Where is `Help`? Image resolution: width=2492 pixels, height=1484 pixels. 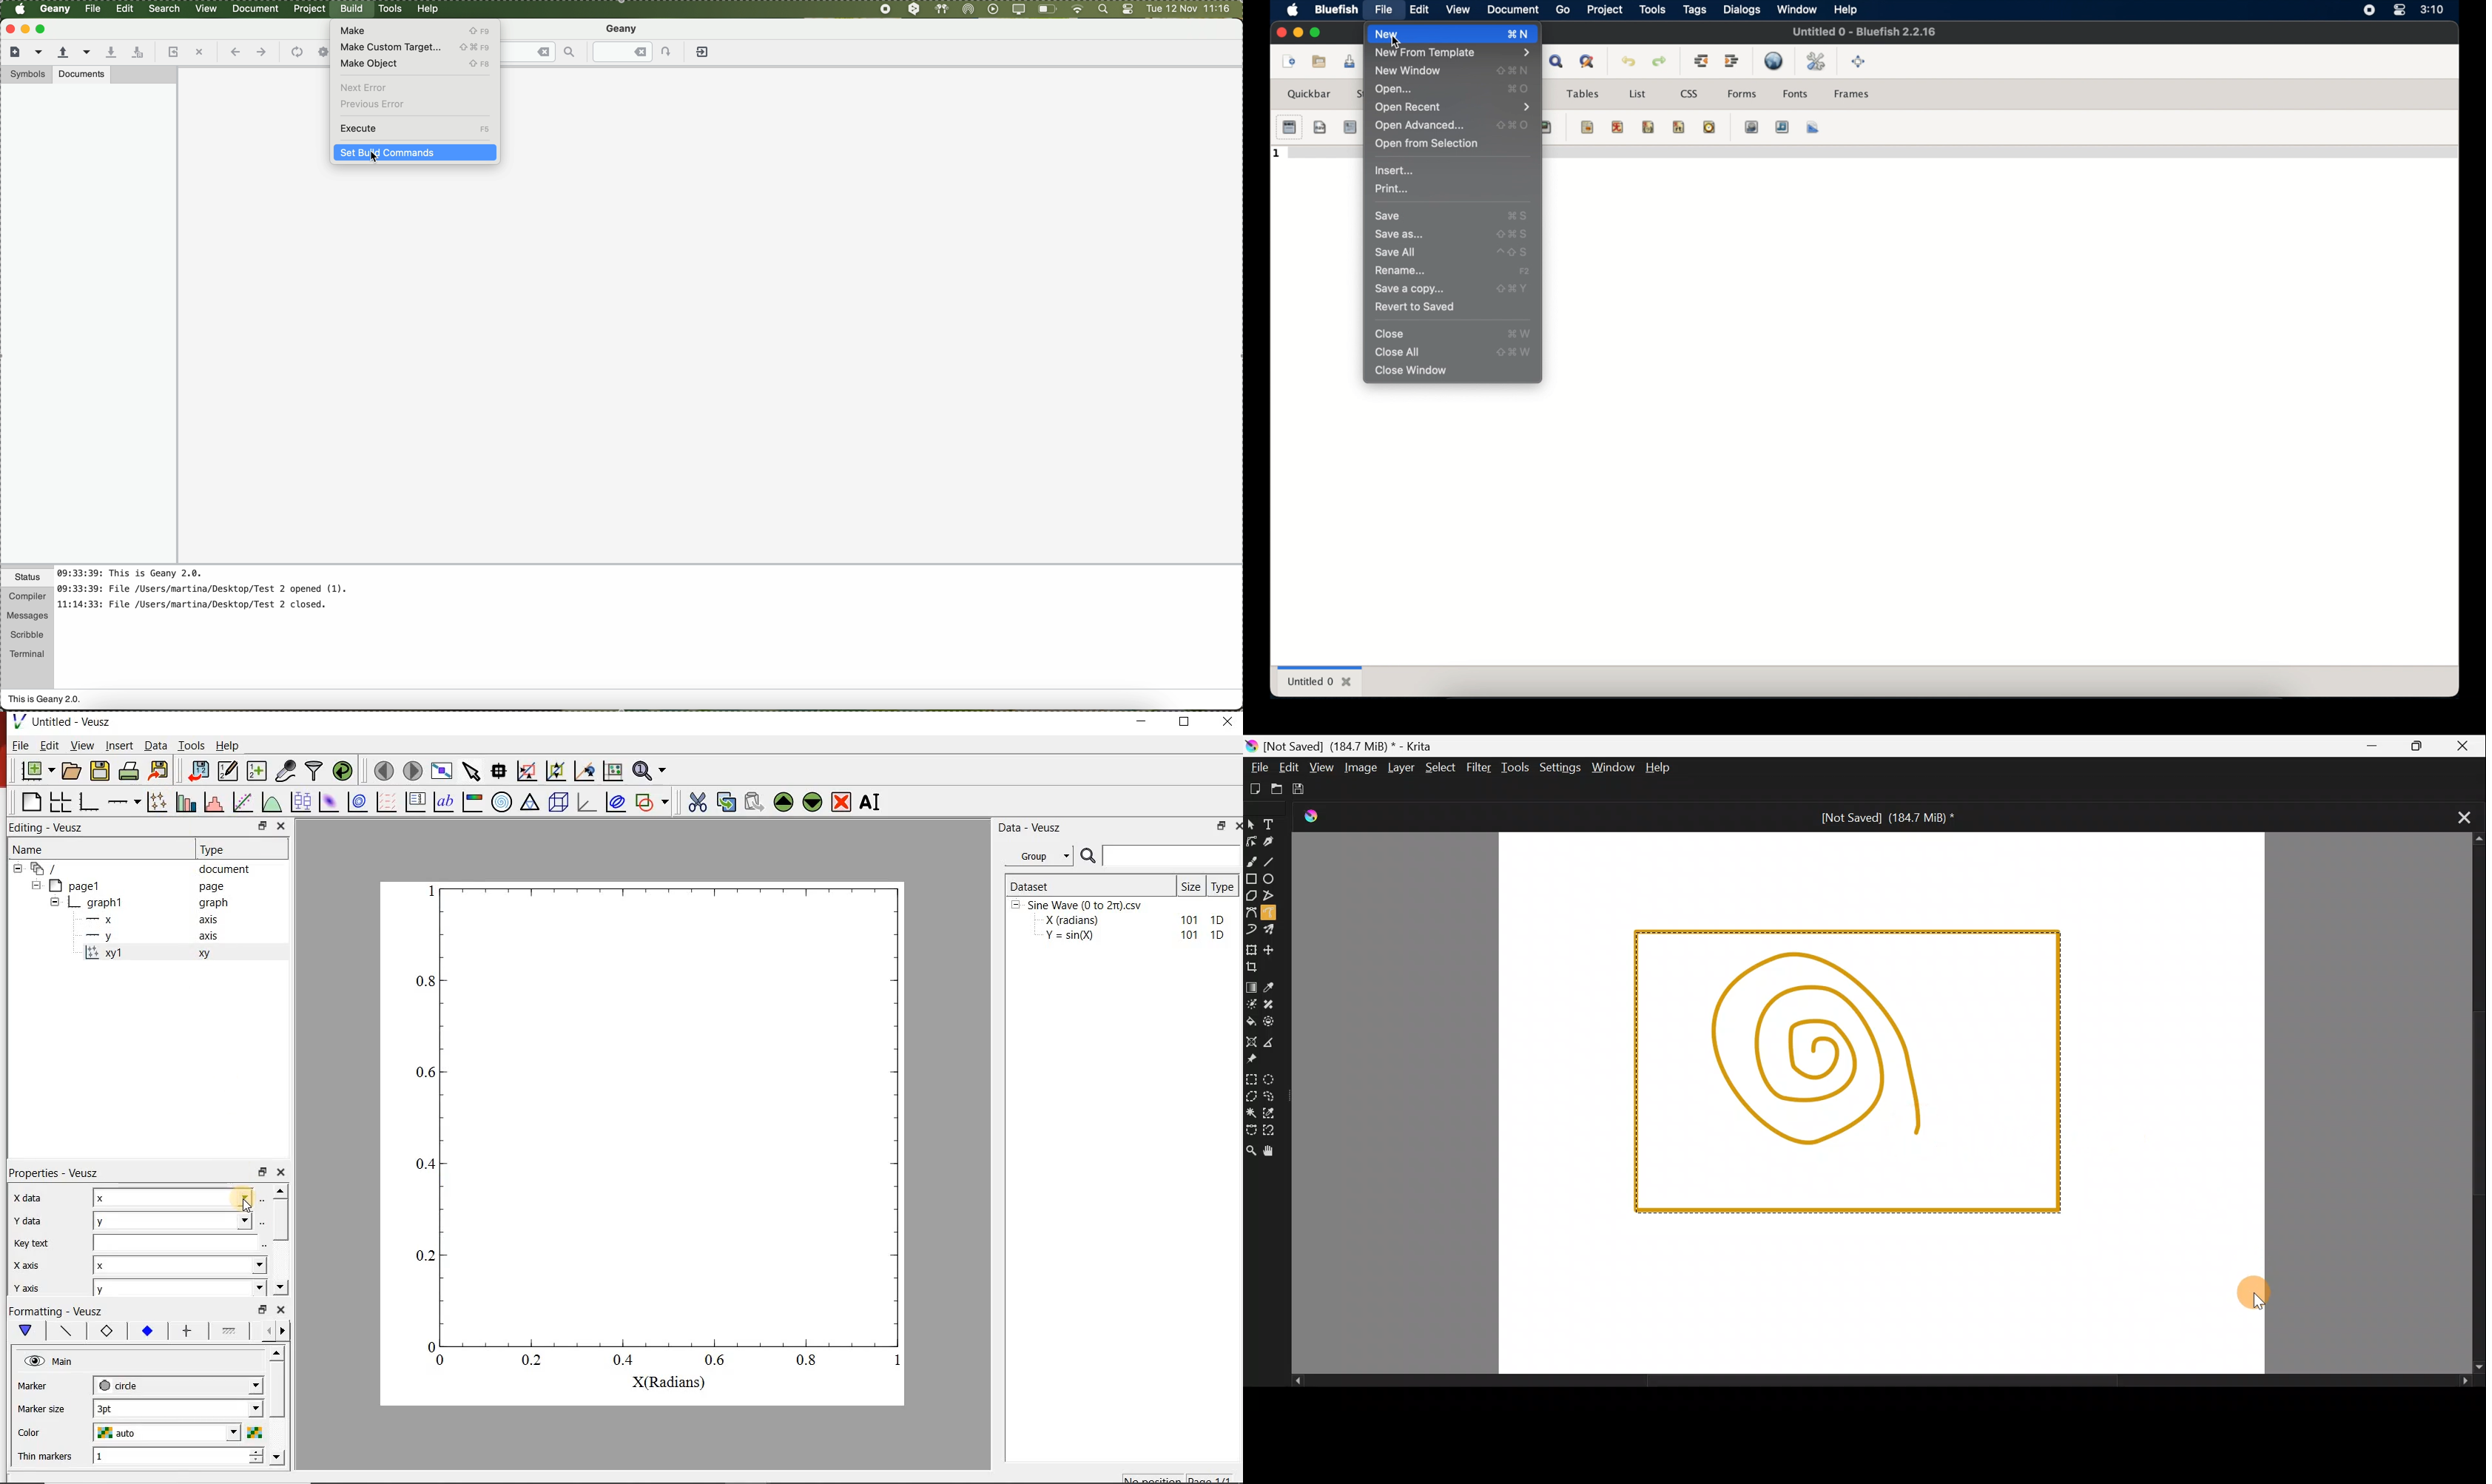 Help is located at coordinates (1666, 767).